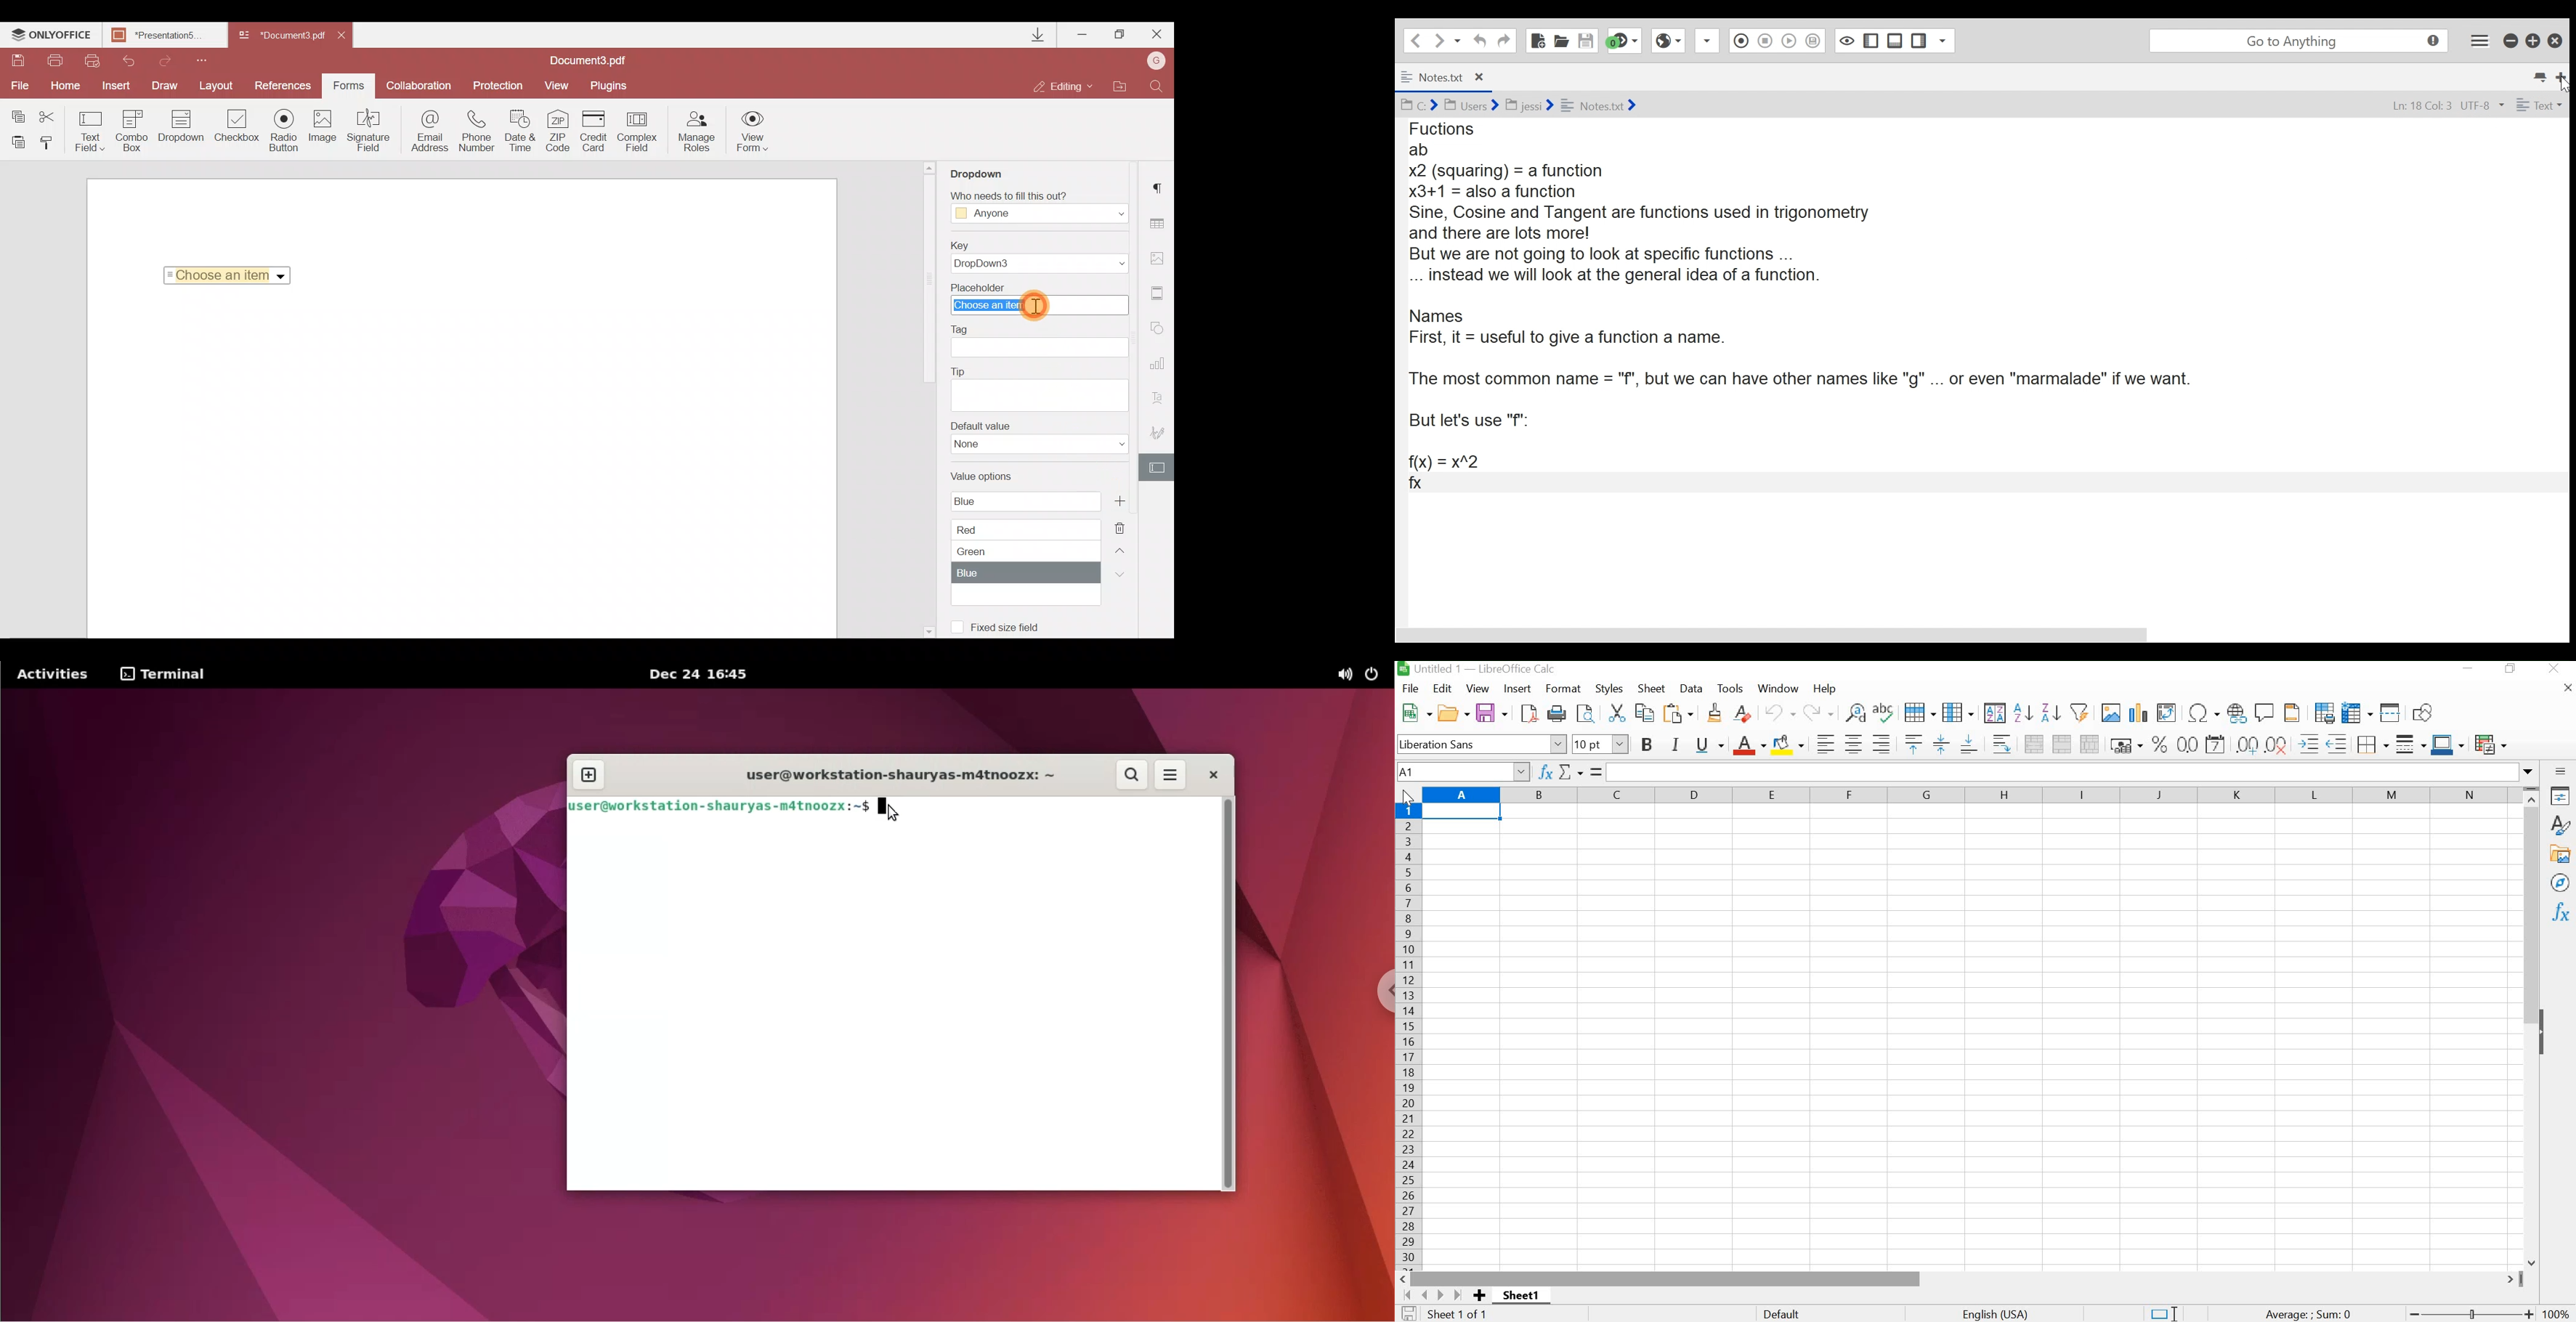  Describe the element at coordinates (2188, 743) in the screenshot. I see `Format as numaber` at that location.